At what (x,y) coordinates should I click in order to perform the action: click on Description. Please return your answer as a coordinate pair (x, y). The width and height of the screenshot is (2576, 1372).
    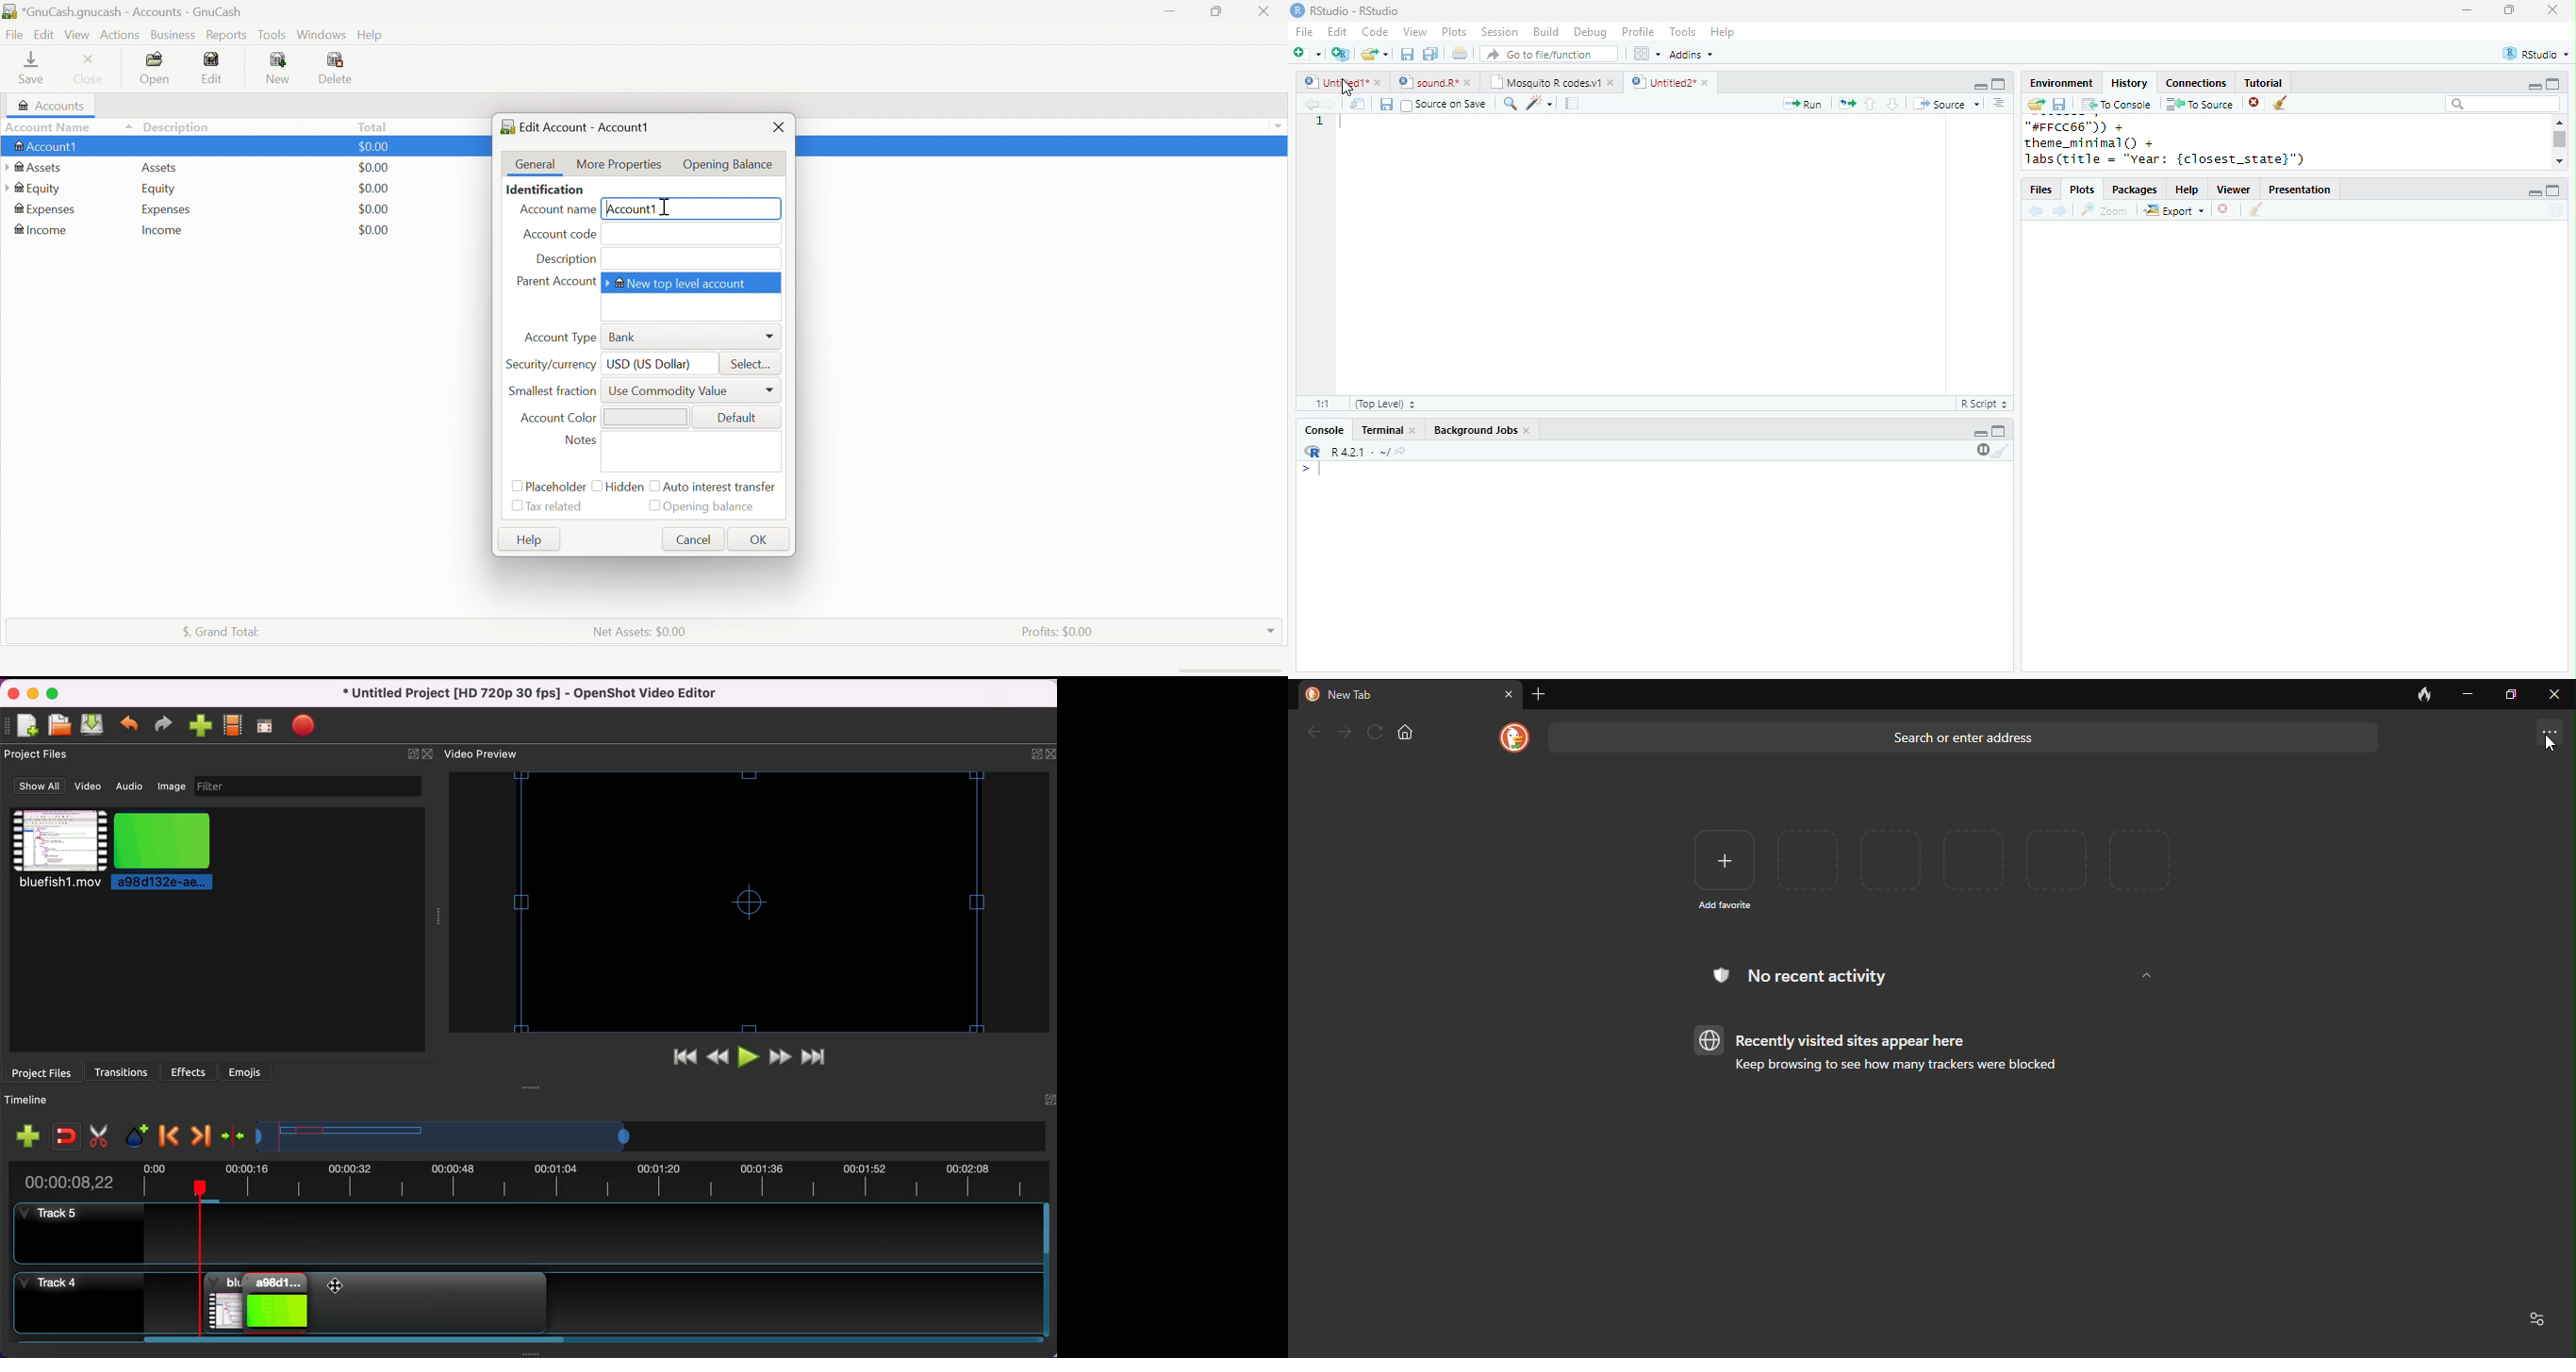
    Looking at the image, I should click on (176, 127).